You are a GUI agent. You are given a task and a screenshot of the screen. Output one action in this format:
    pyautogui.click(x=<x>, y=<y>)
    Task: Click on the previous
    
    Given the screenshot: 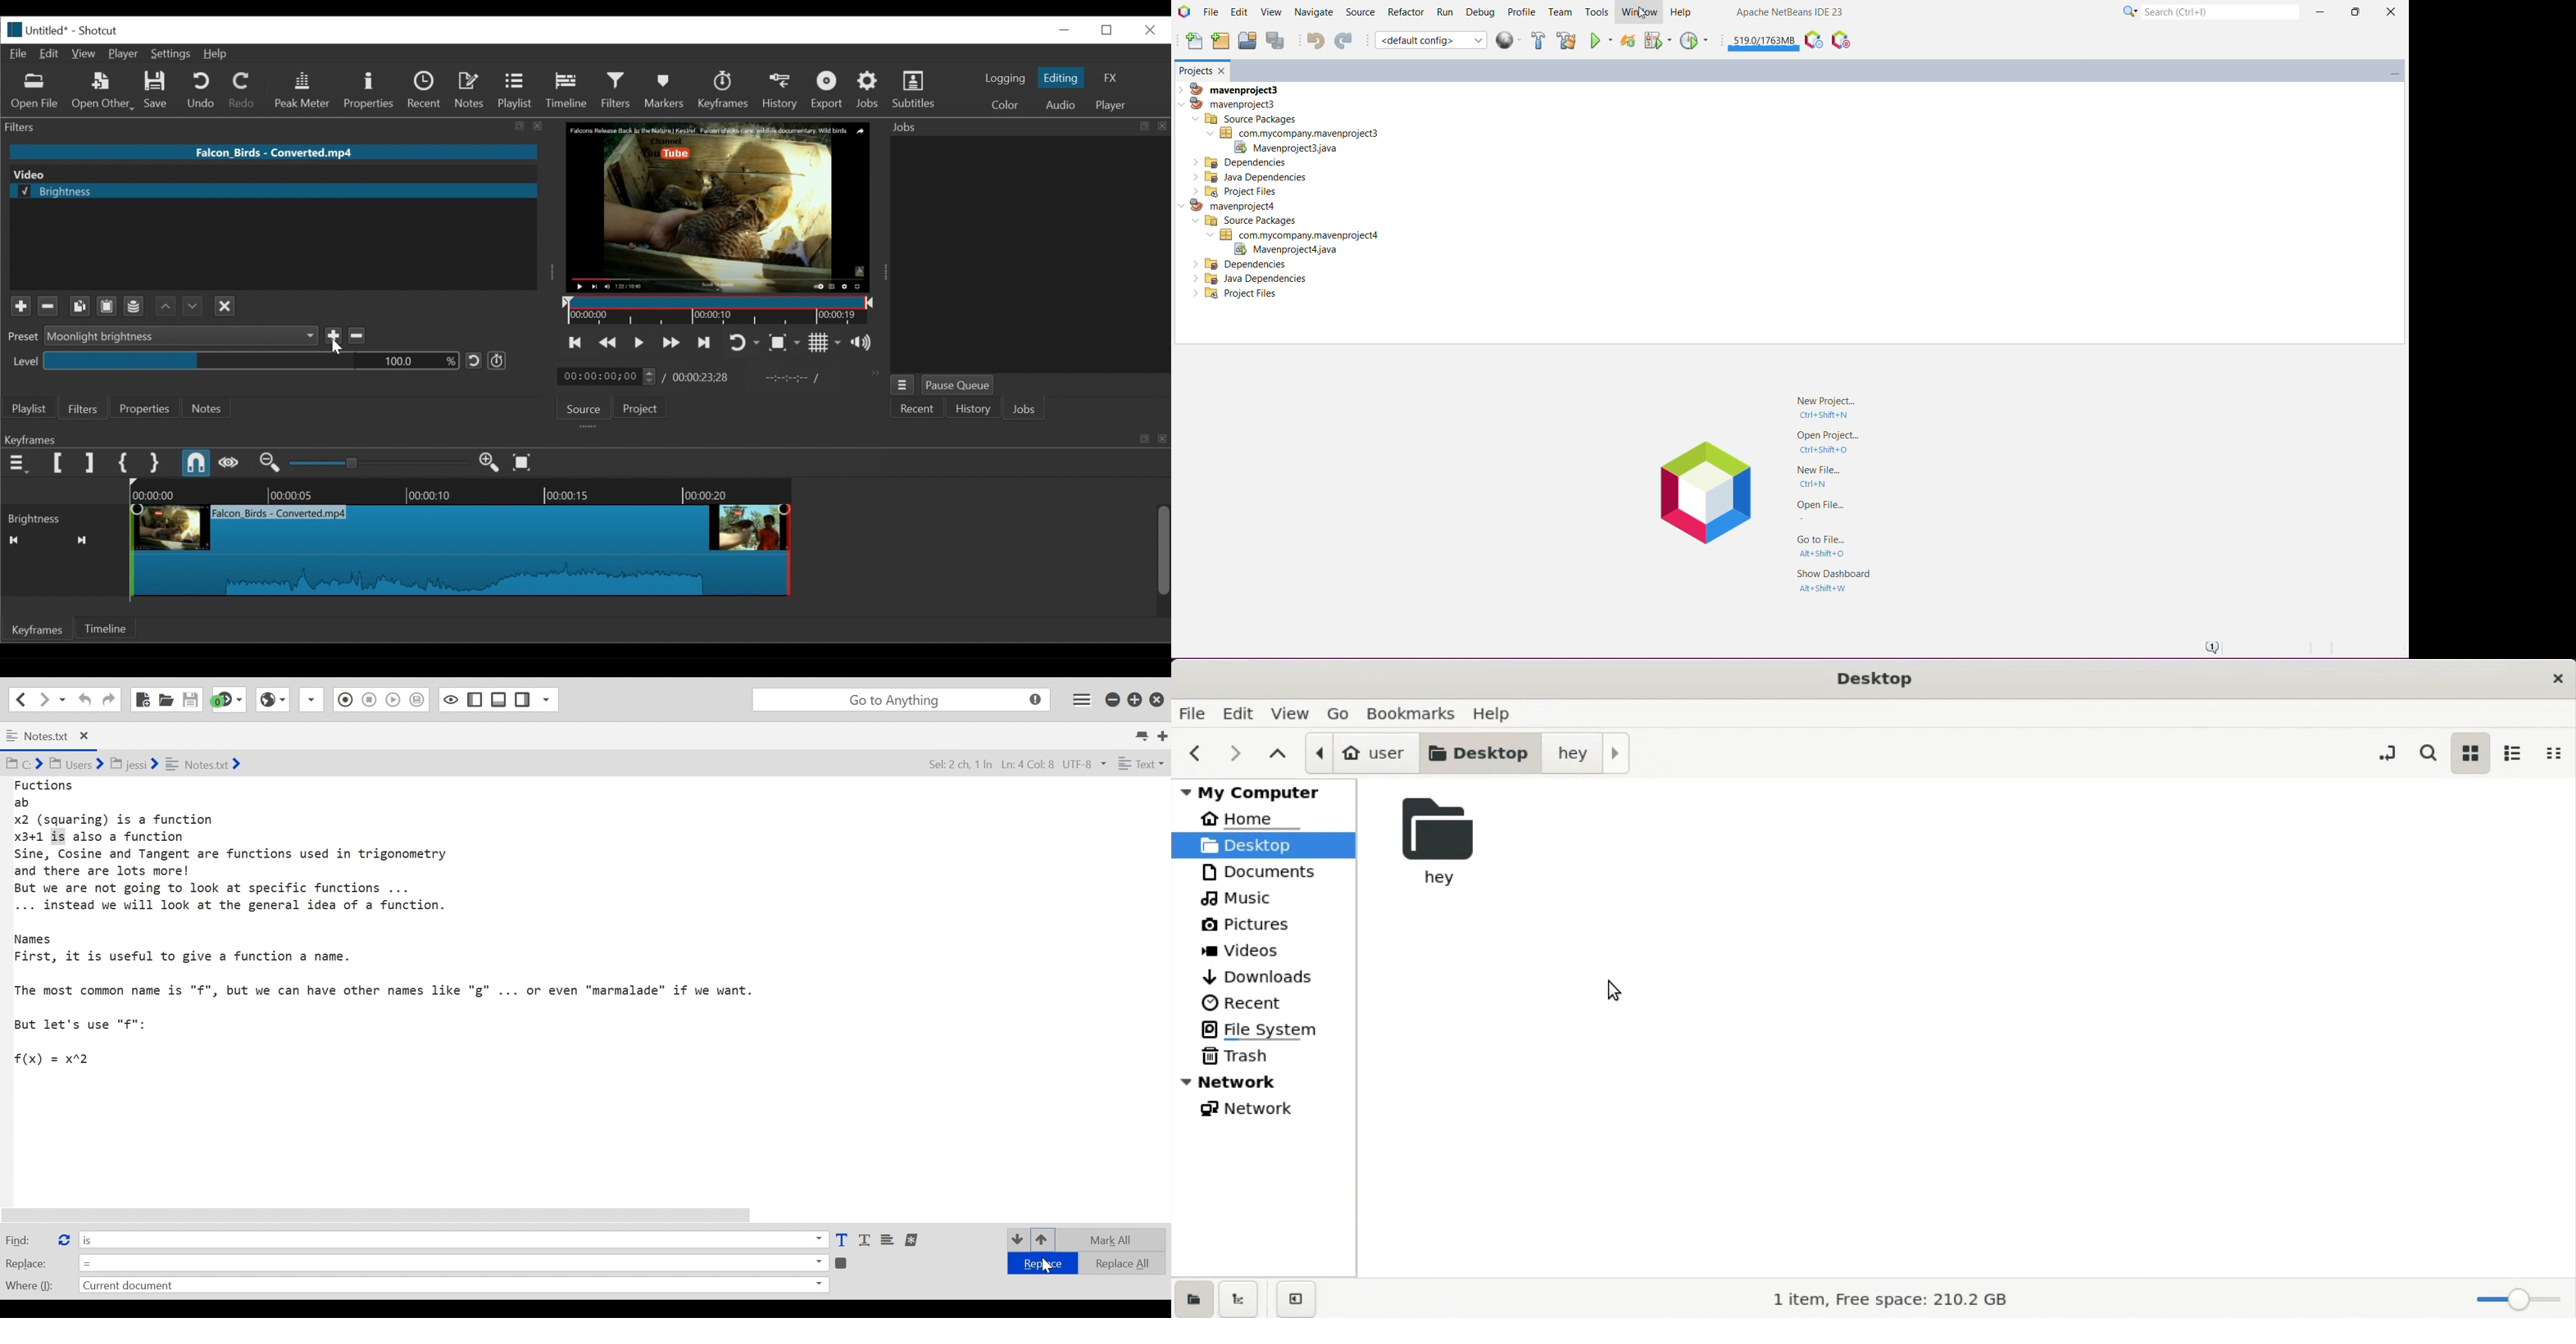 What is the action you would take?
    pyautogui.click(x=1196, y=752)
    